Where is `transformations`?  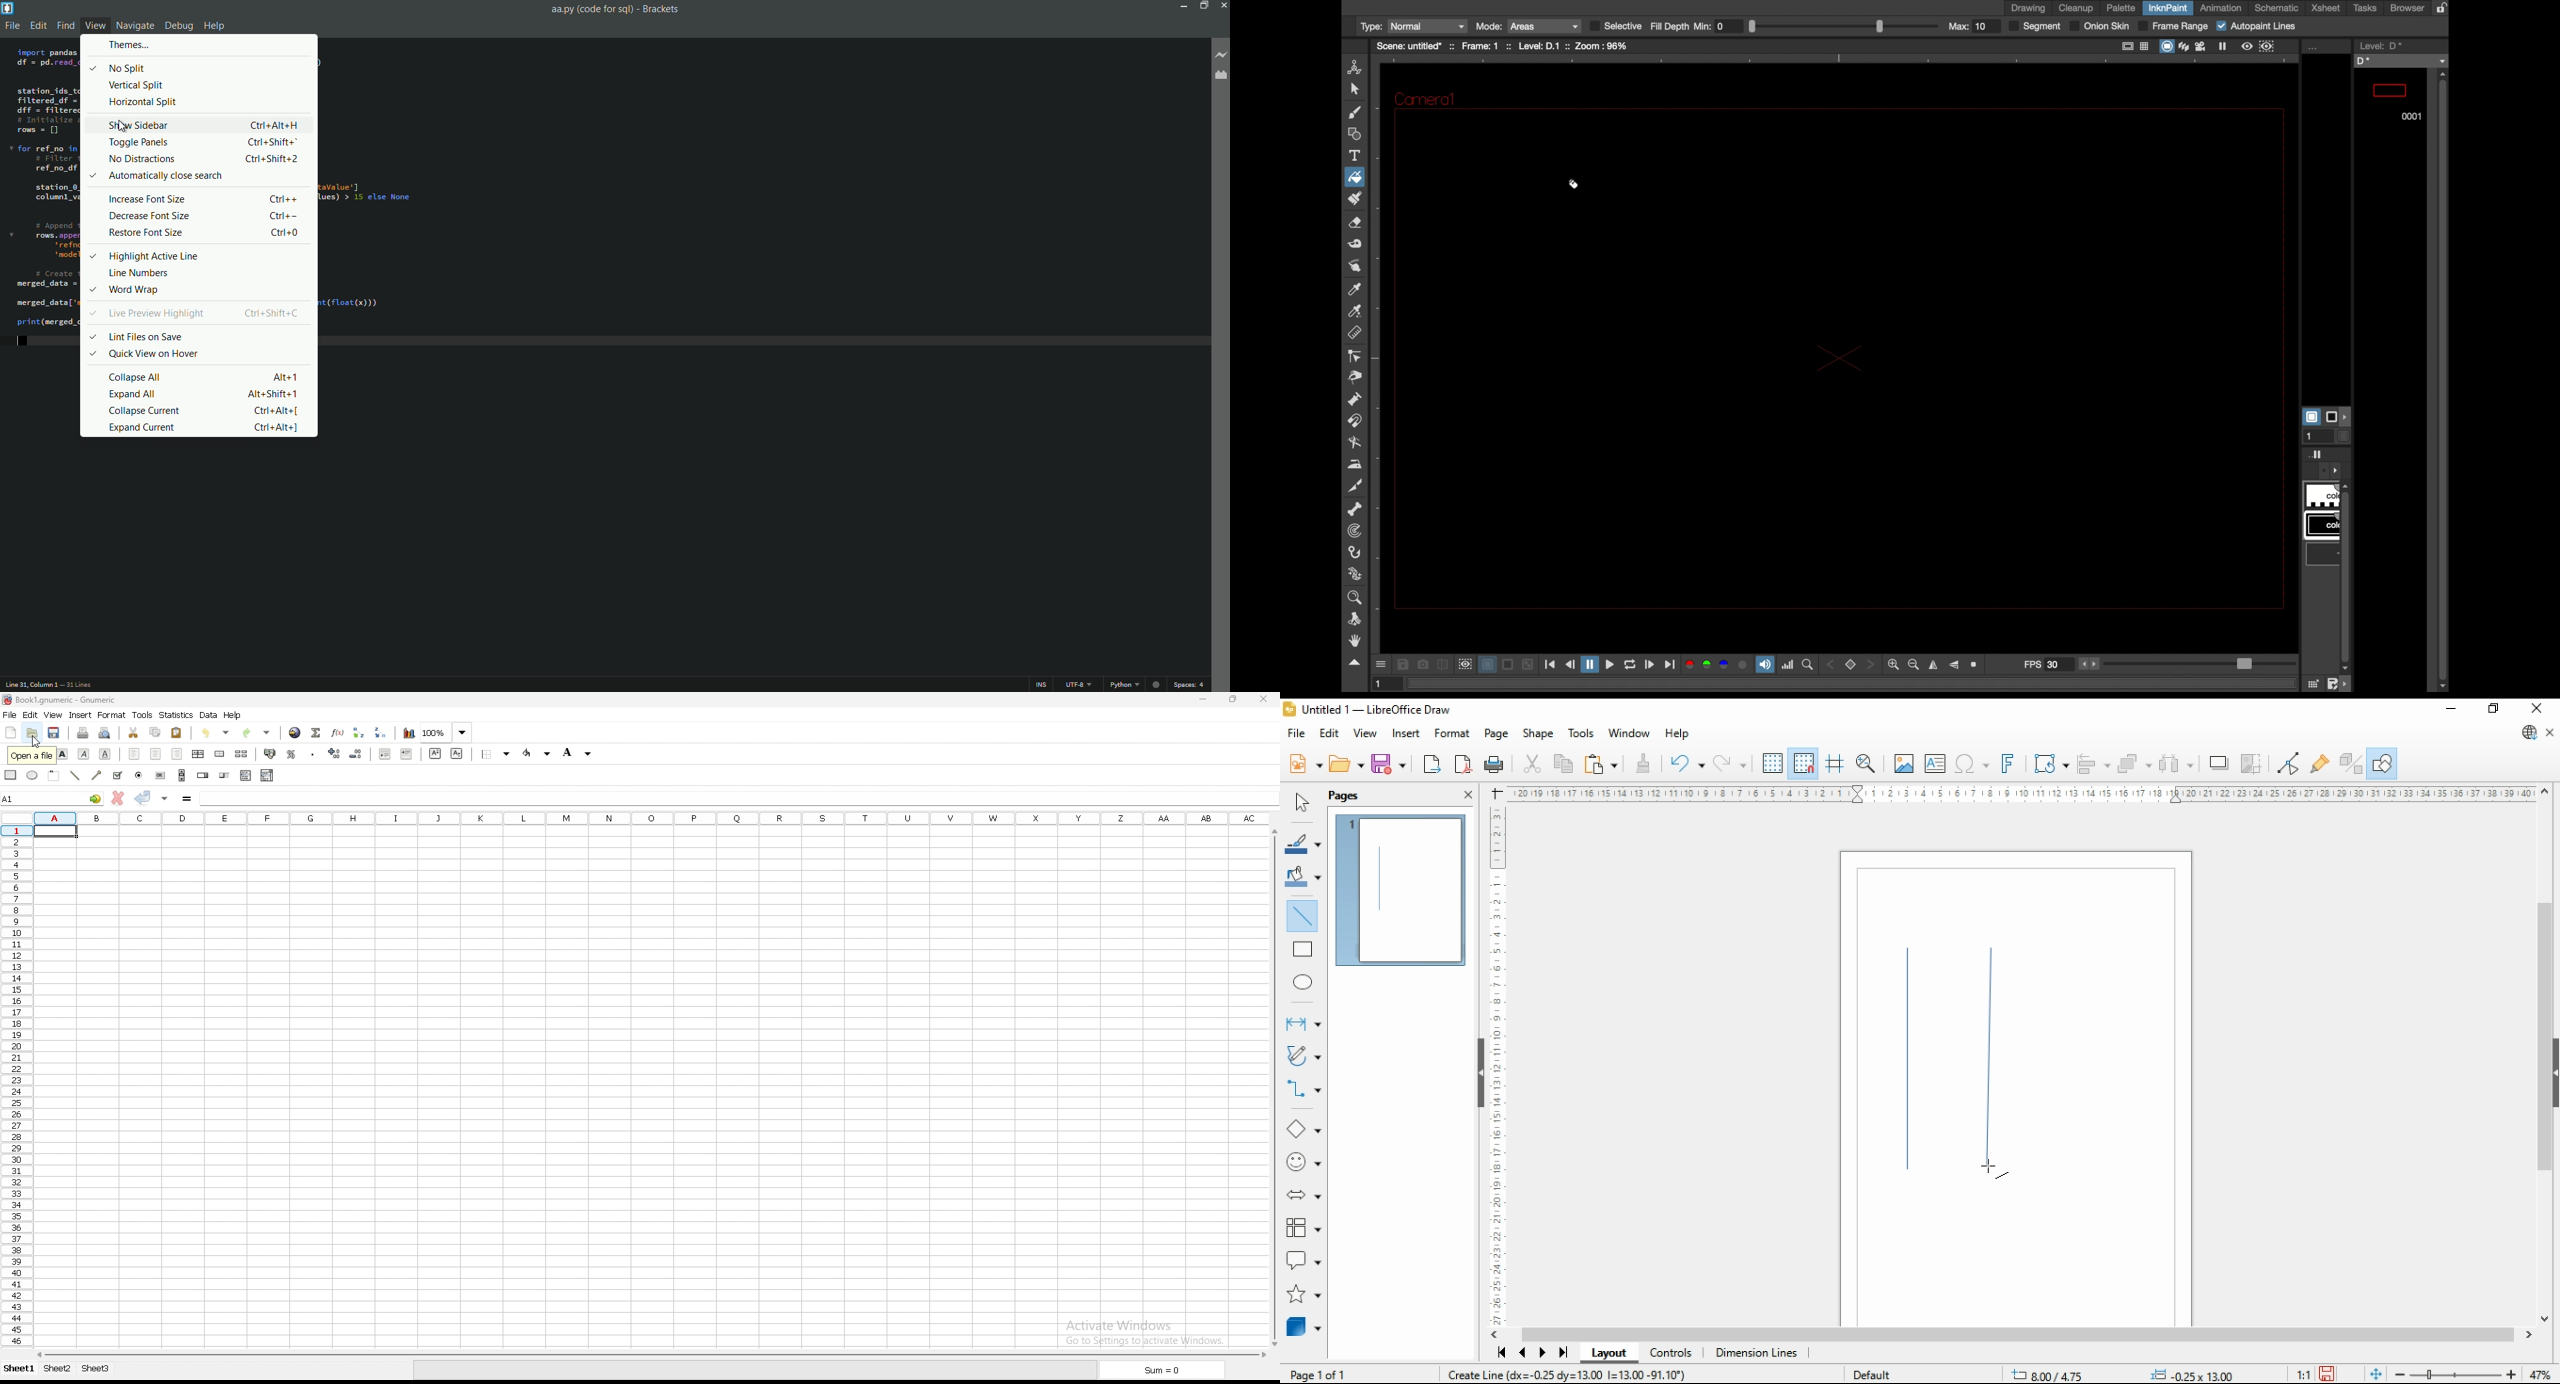 transformations is located at coordinates (2052, 764).